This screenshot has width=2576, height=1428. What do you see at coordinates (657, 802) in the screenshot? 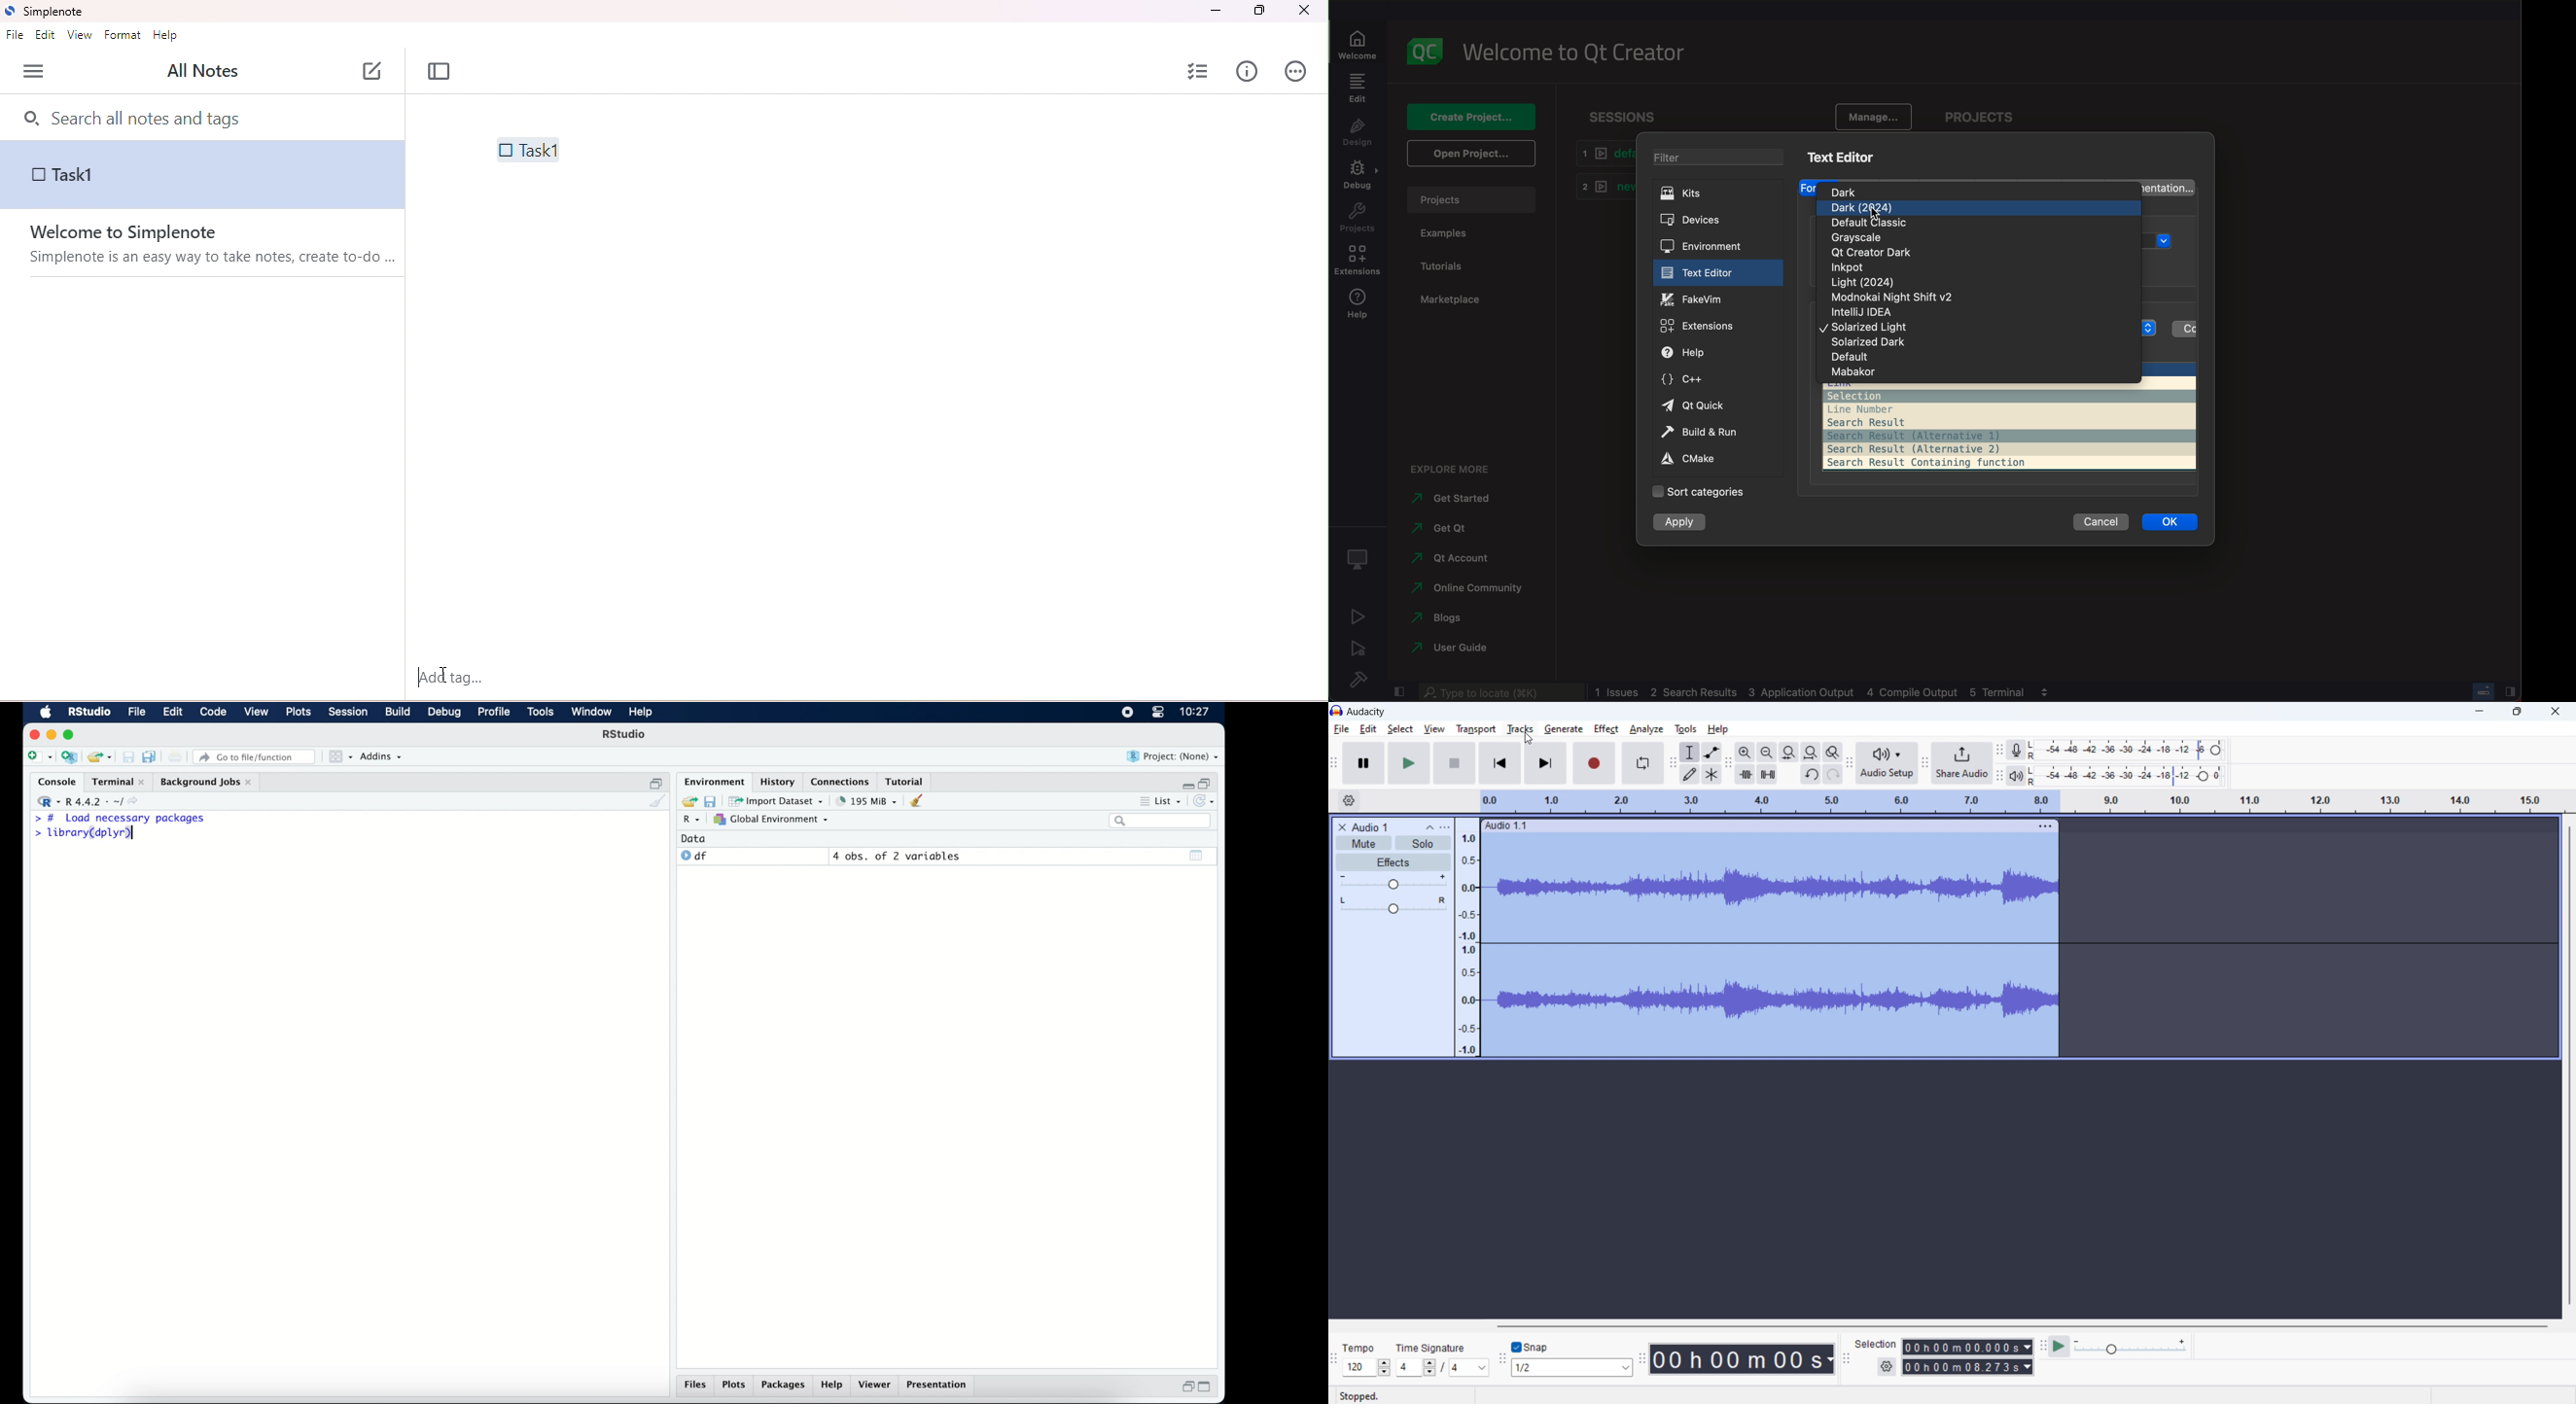
I see `clear console` at bounding box center [657, 802].